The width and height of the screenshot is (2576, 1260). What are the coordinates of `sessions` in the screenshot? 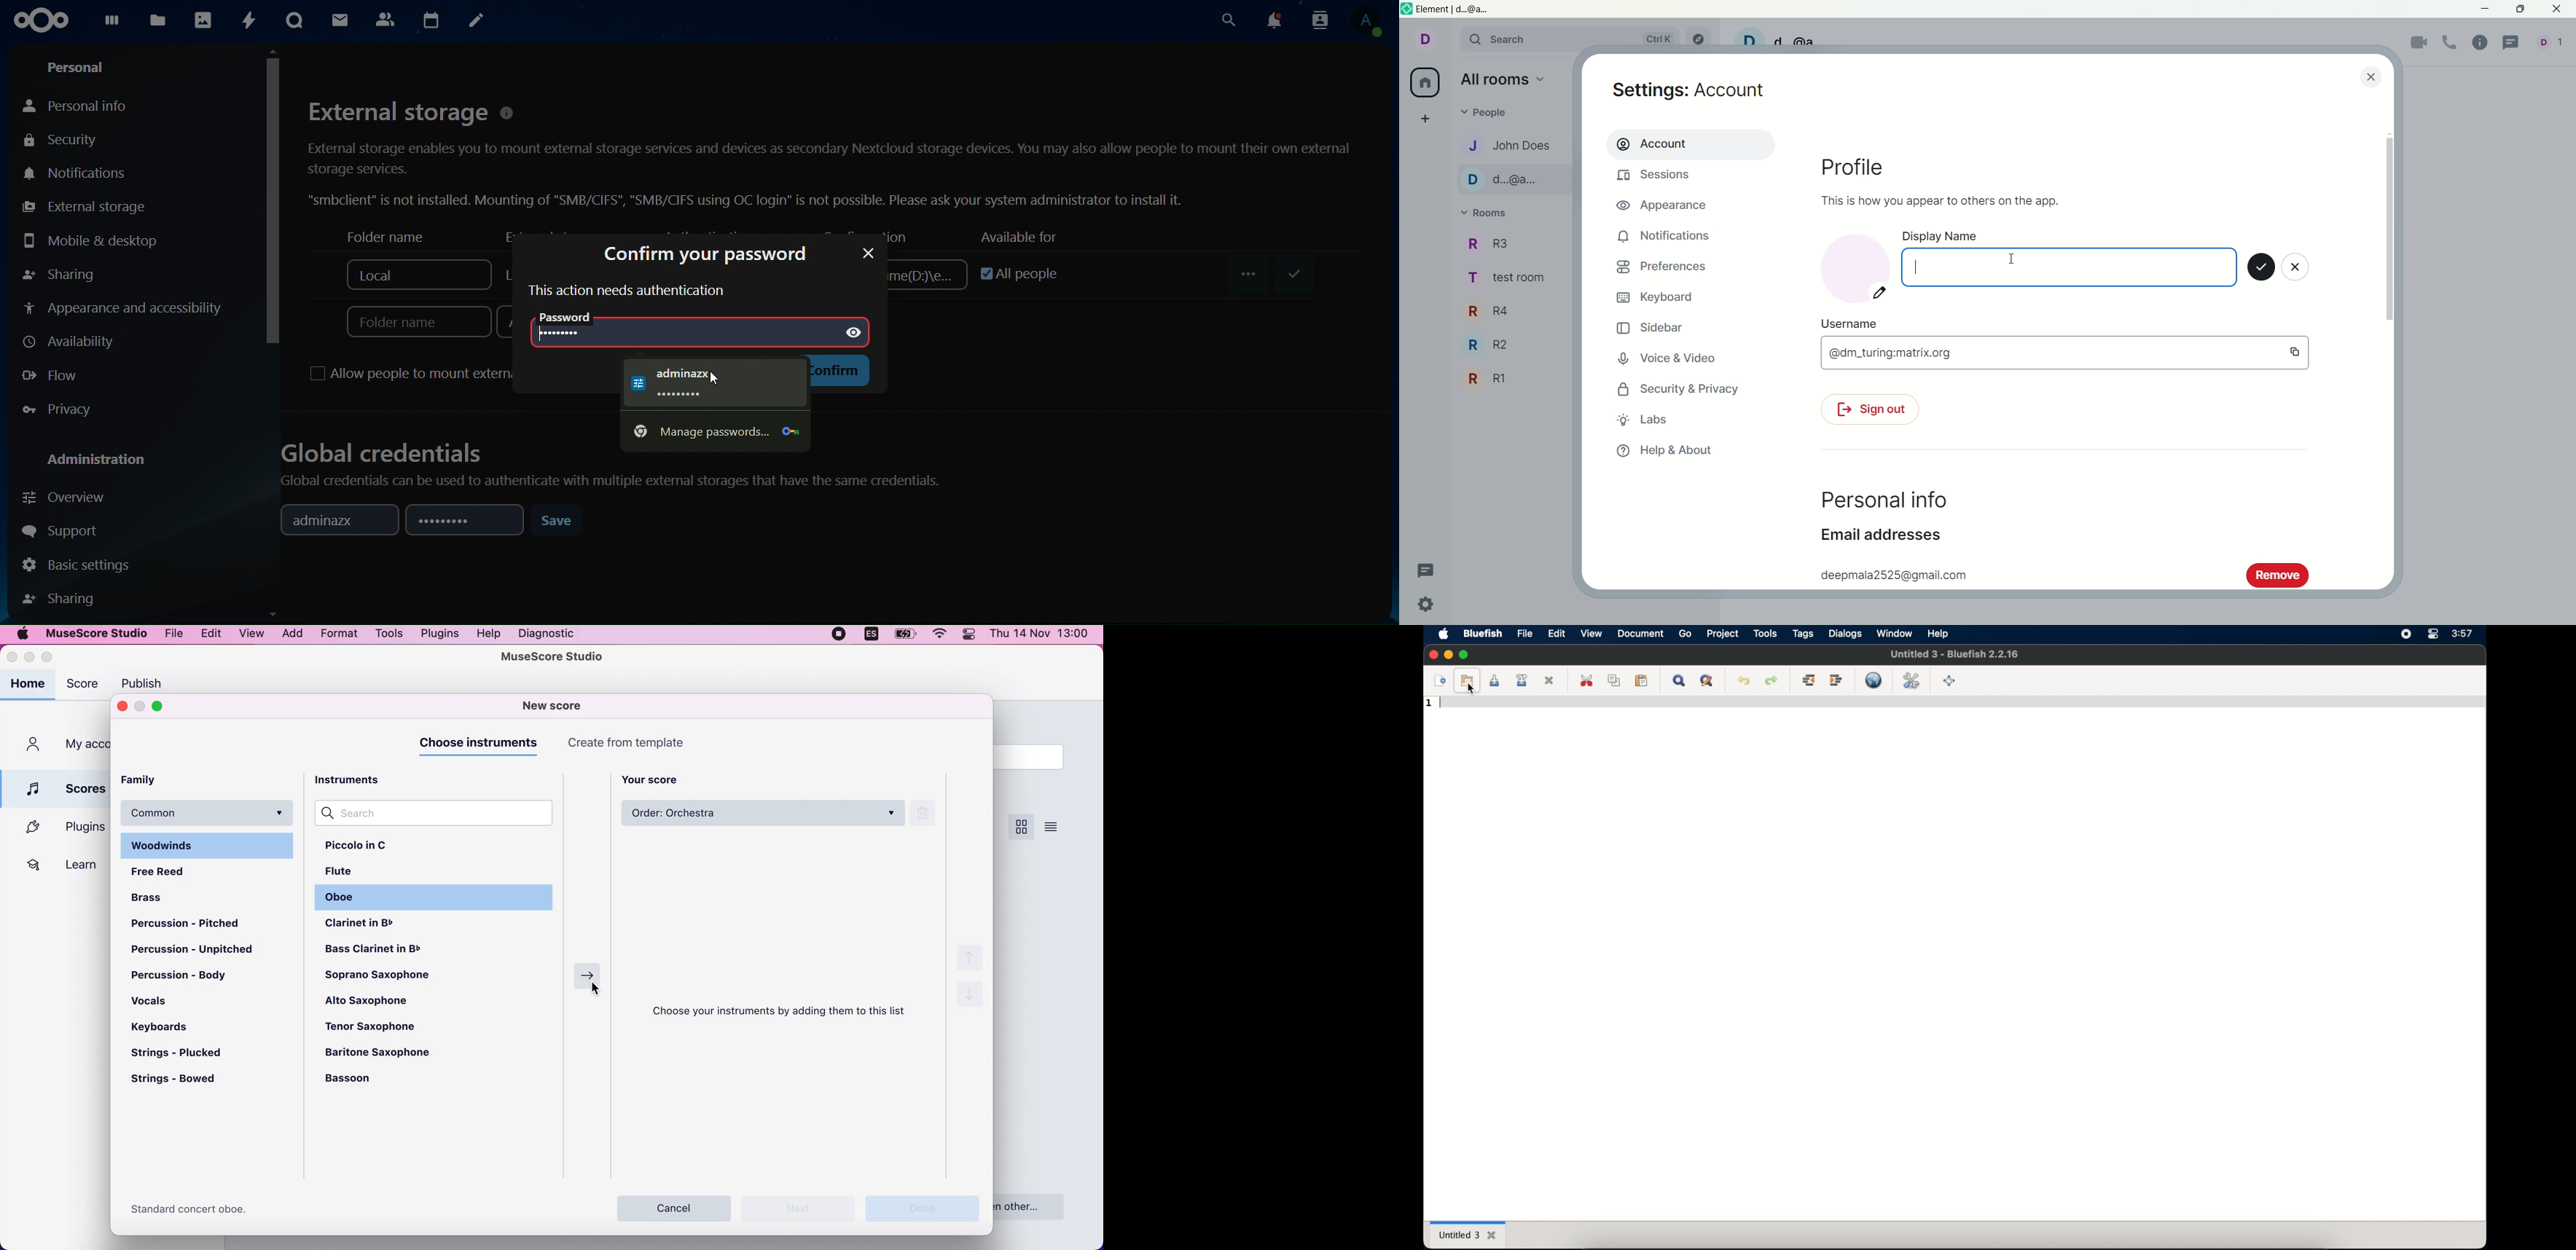 It's located at (1657, 177).